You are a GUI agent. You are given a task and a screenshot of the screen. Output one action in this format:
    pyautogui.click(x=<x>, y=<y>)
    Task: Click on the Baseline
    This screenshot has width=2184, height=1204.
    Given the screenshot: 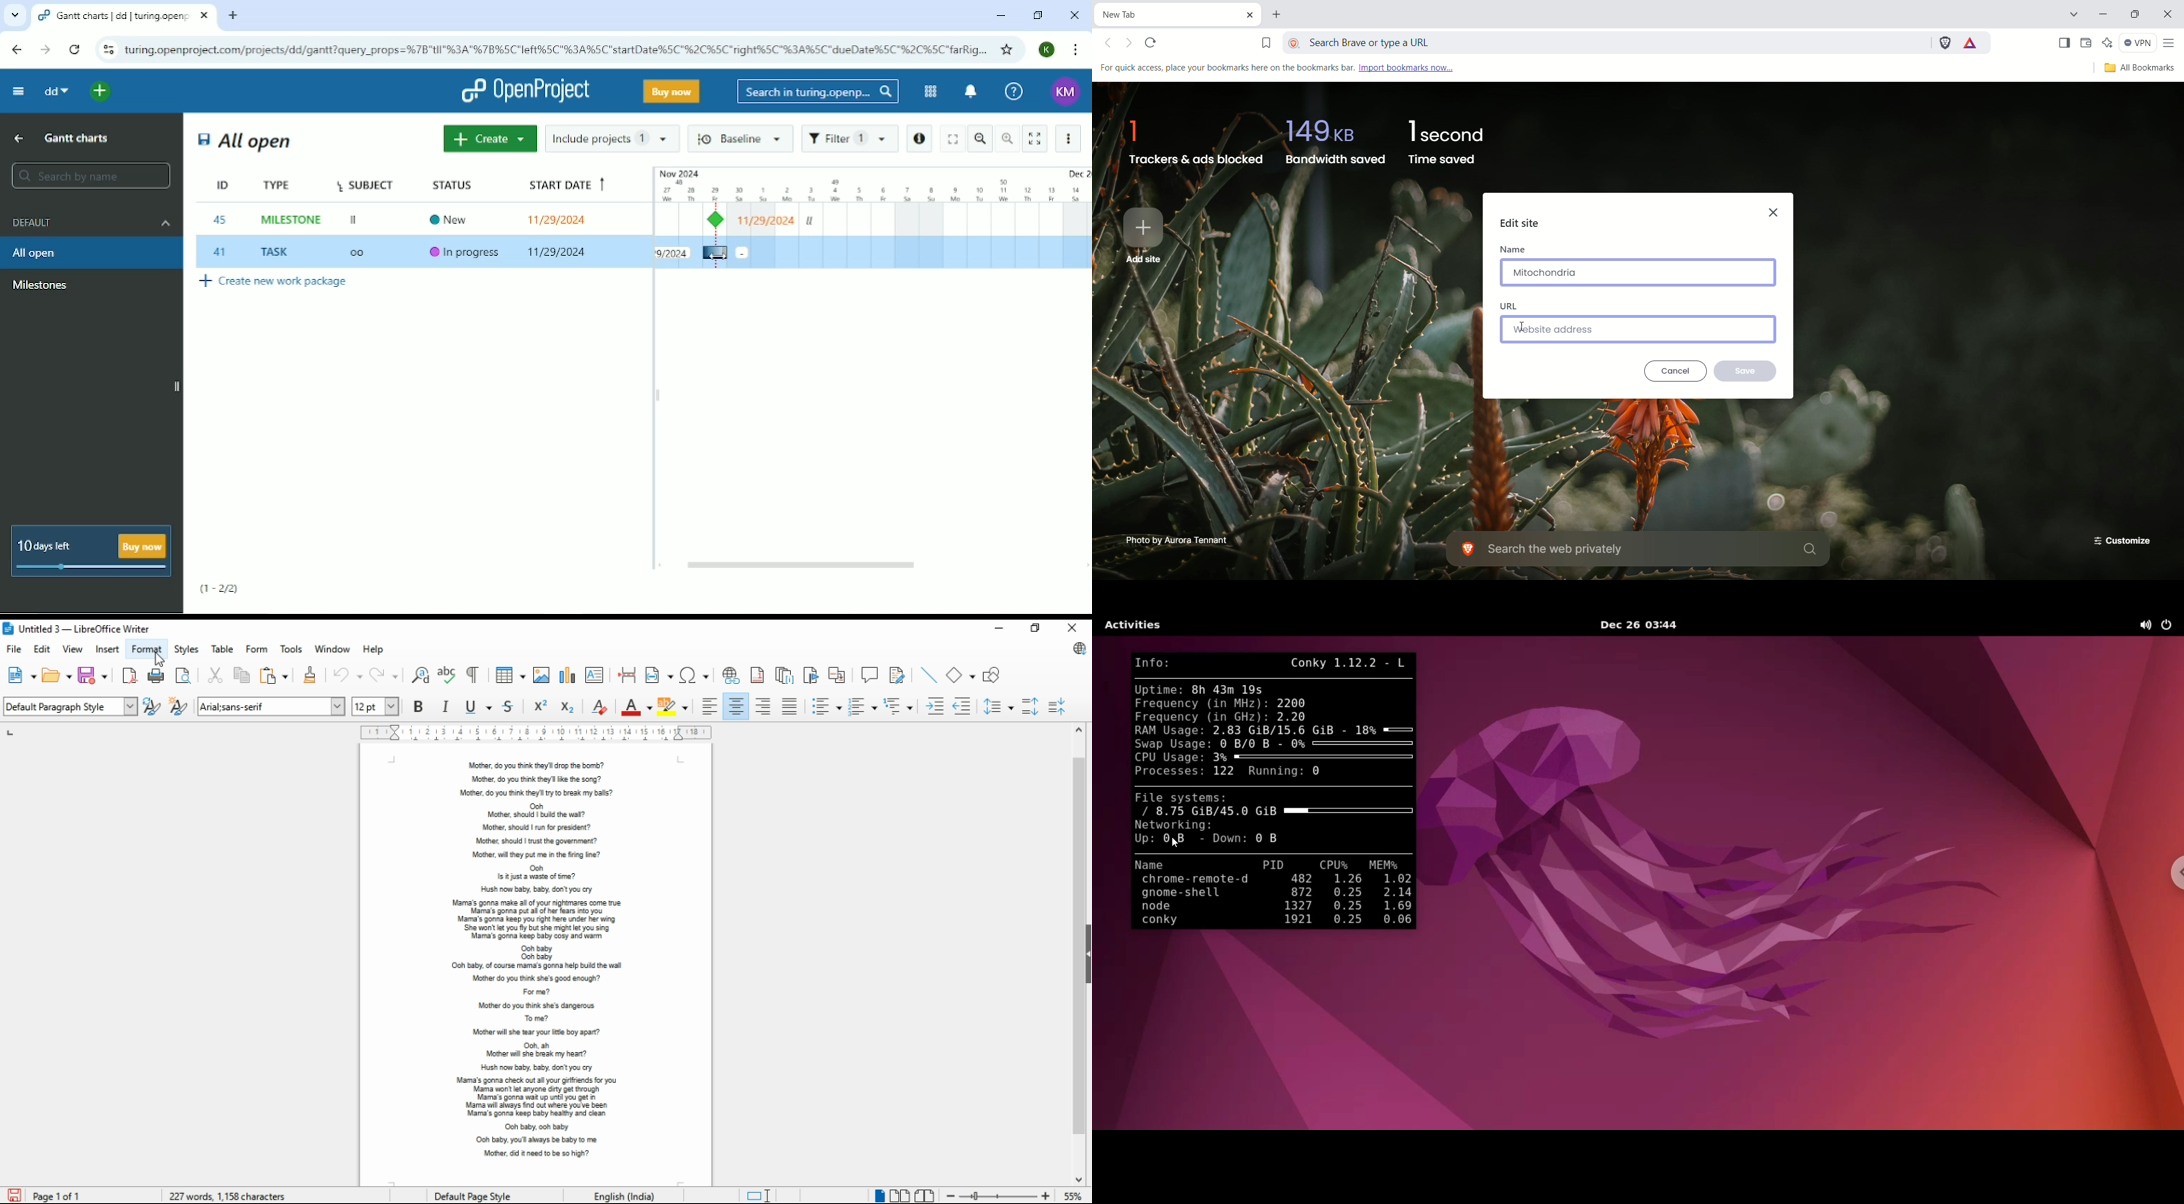 What is the action you would take?
    pyautogui.click(x=741, y=138)
    